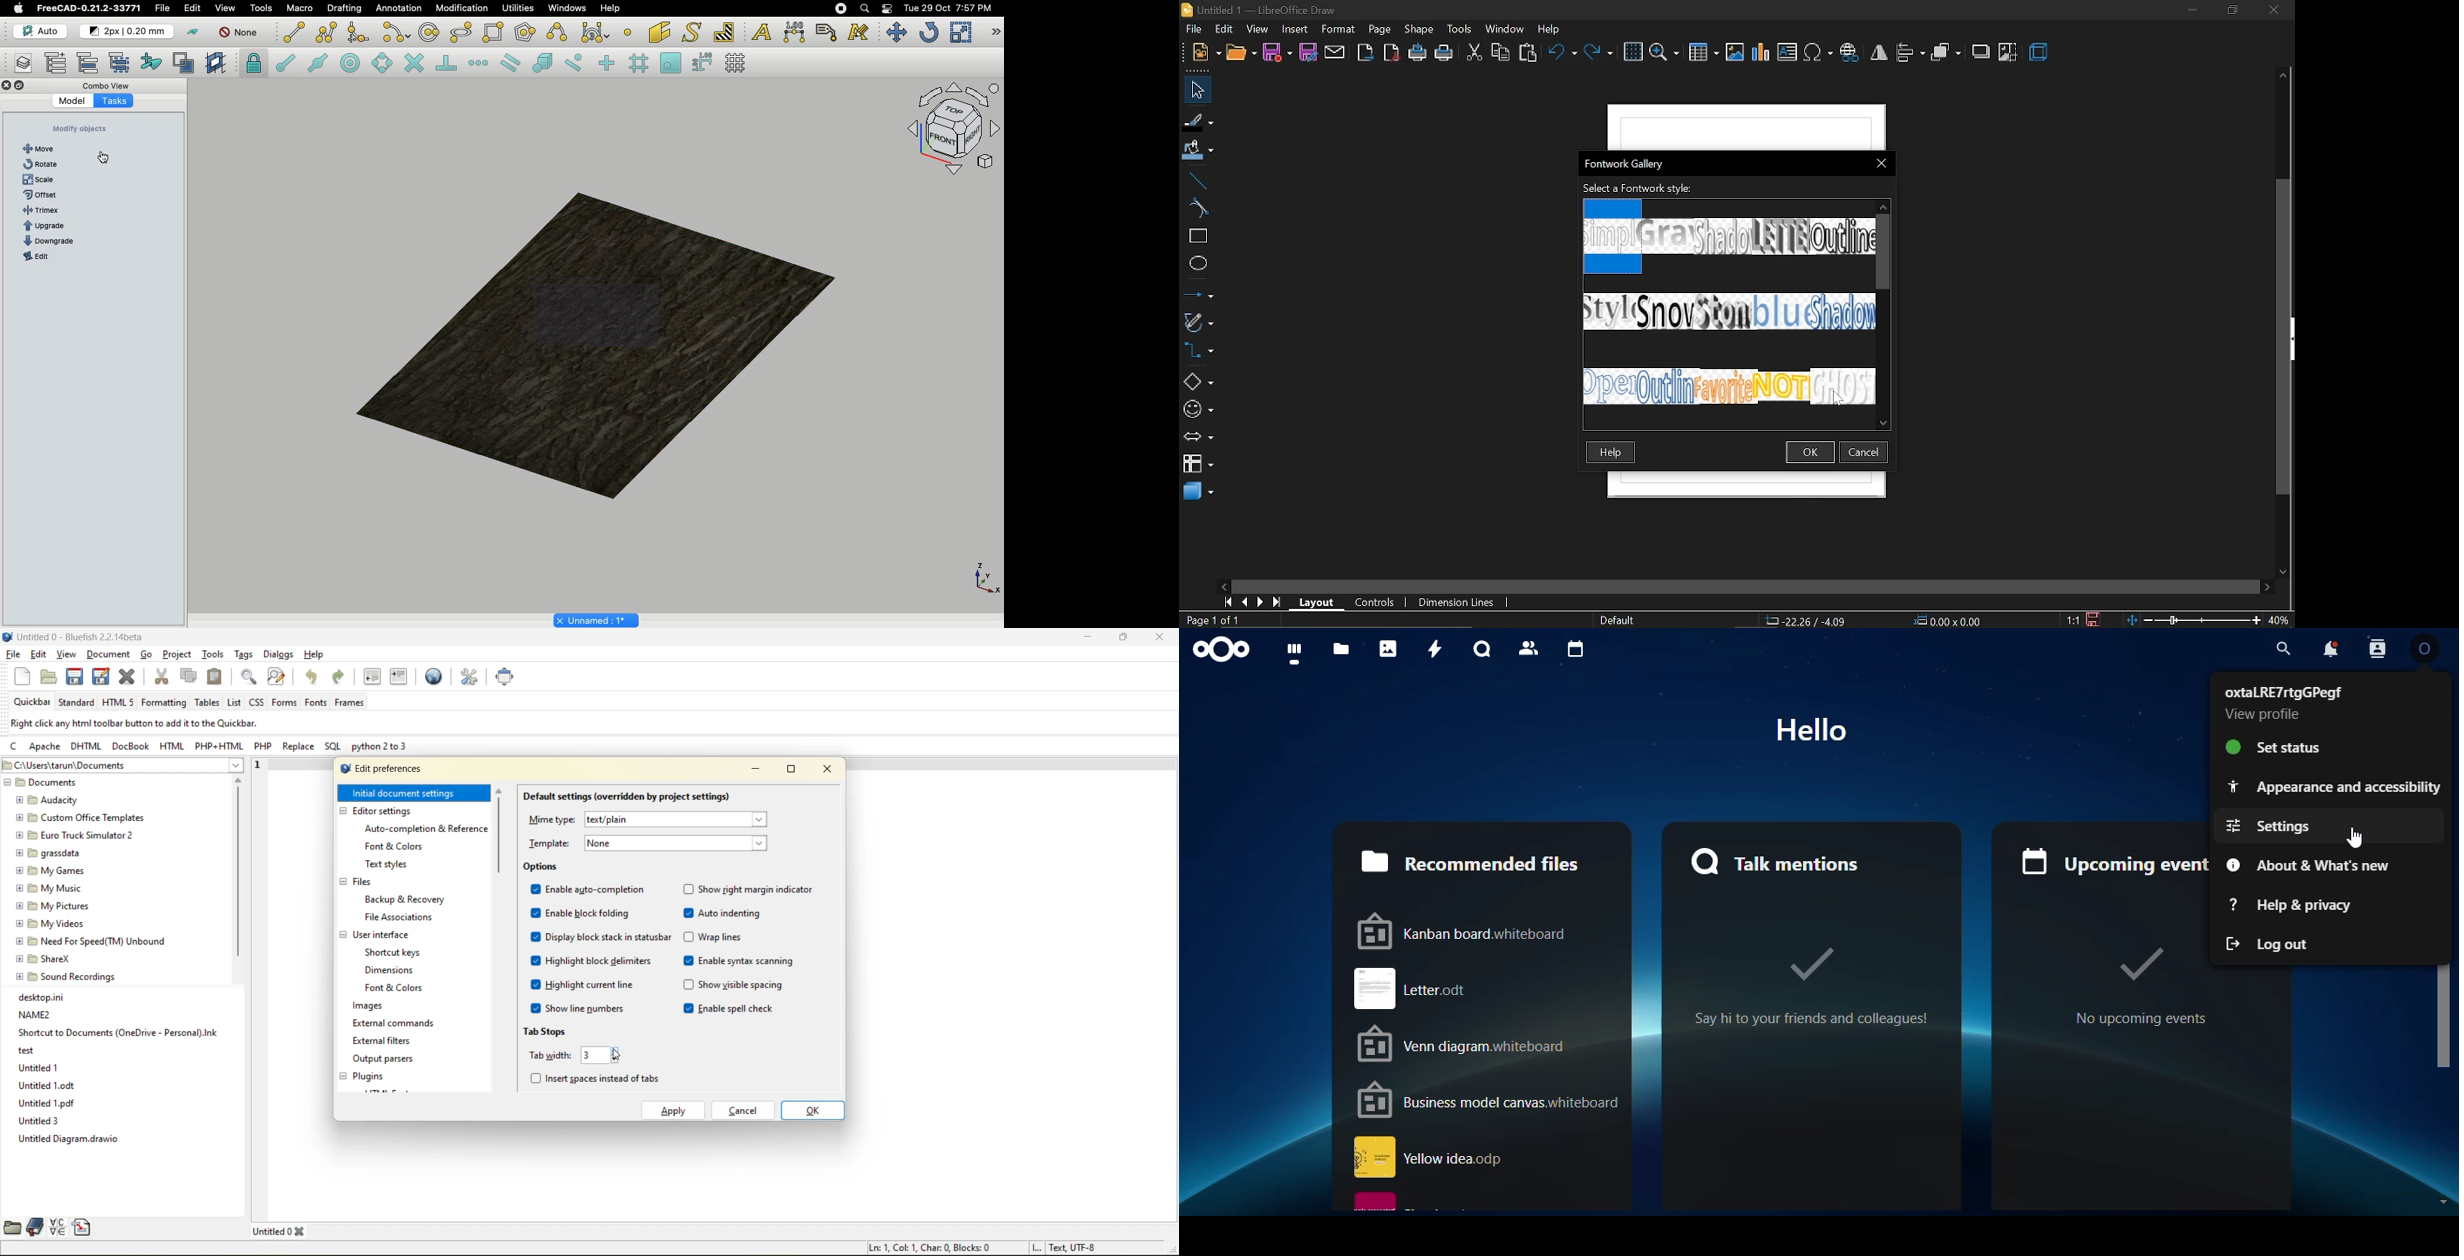 Image resolution: width=2464 pixels, height=1260 pixels. I want to click on View profile, so click(2261, 714).